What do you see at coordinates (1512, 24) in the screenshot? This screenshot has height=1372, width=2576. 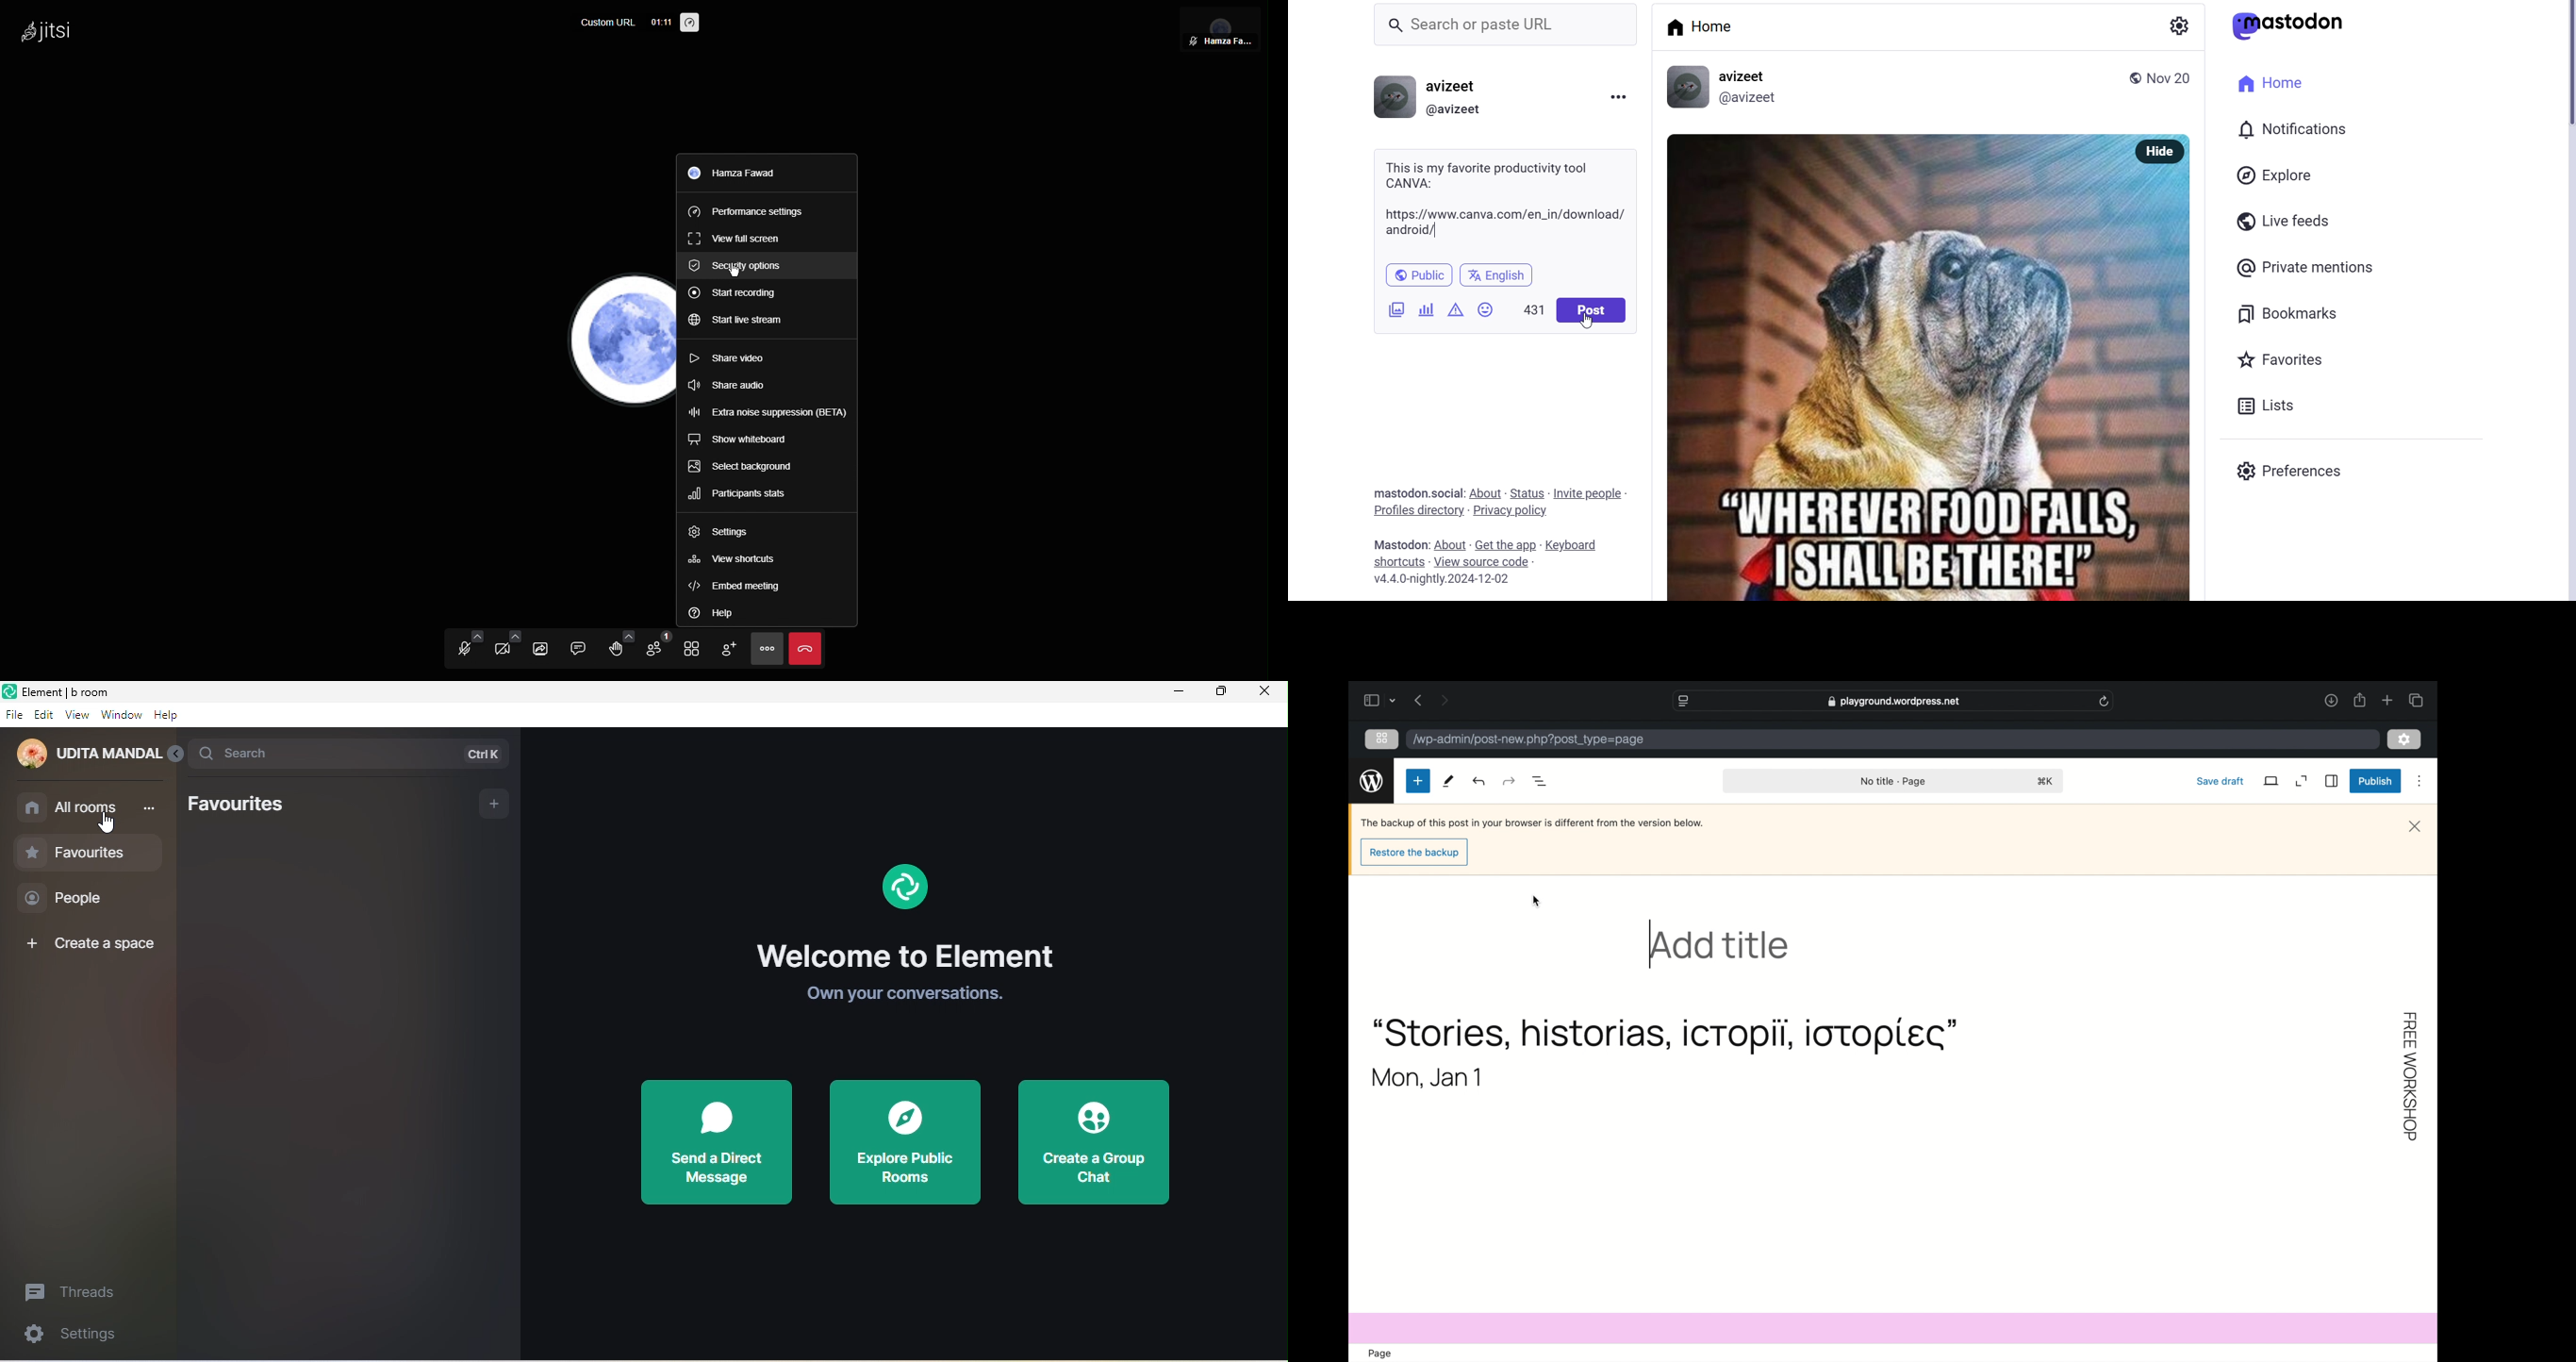 I see `Search or paste URL` at bounding box center [1512, 24].